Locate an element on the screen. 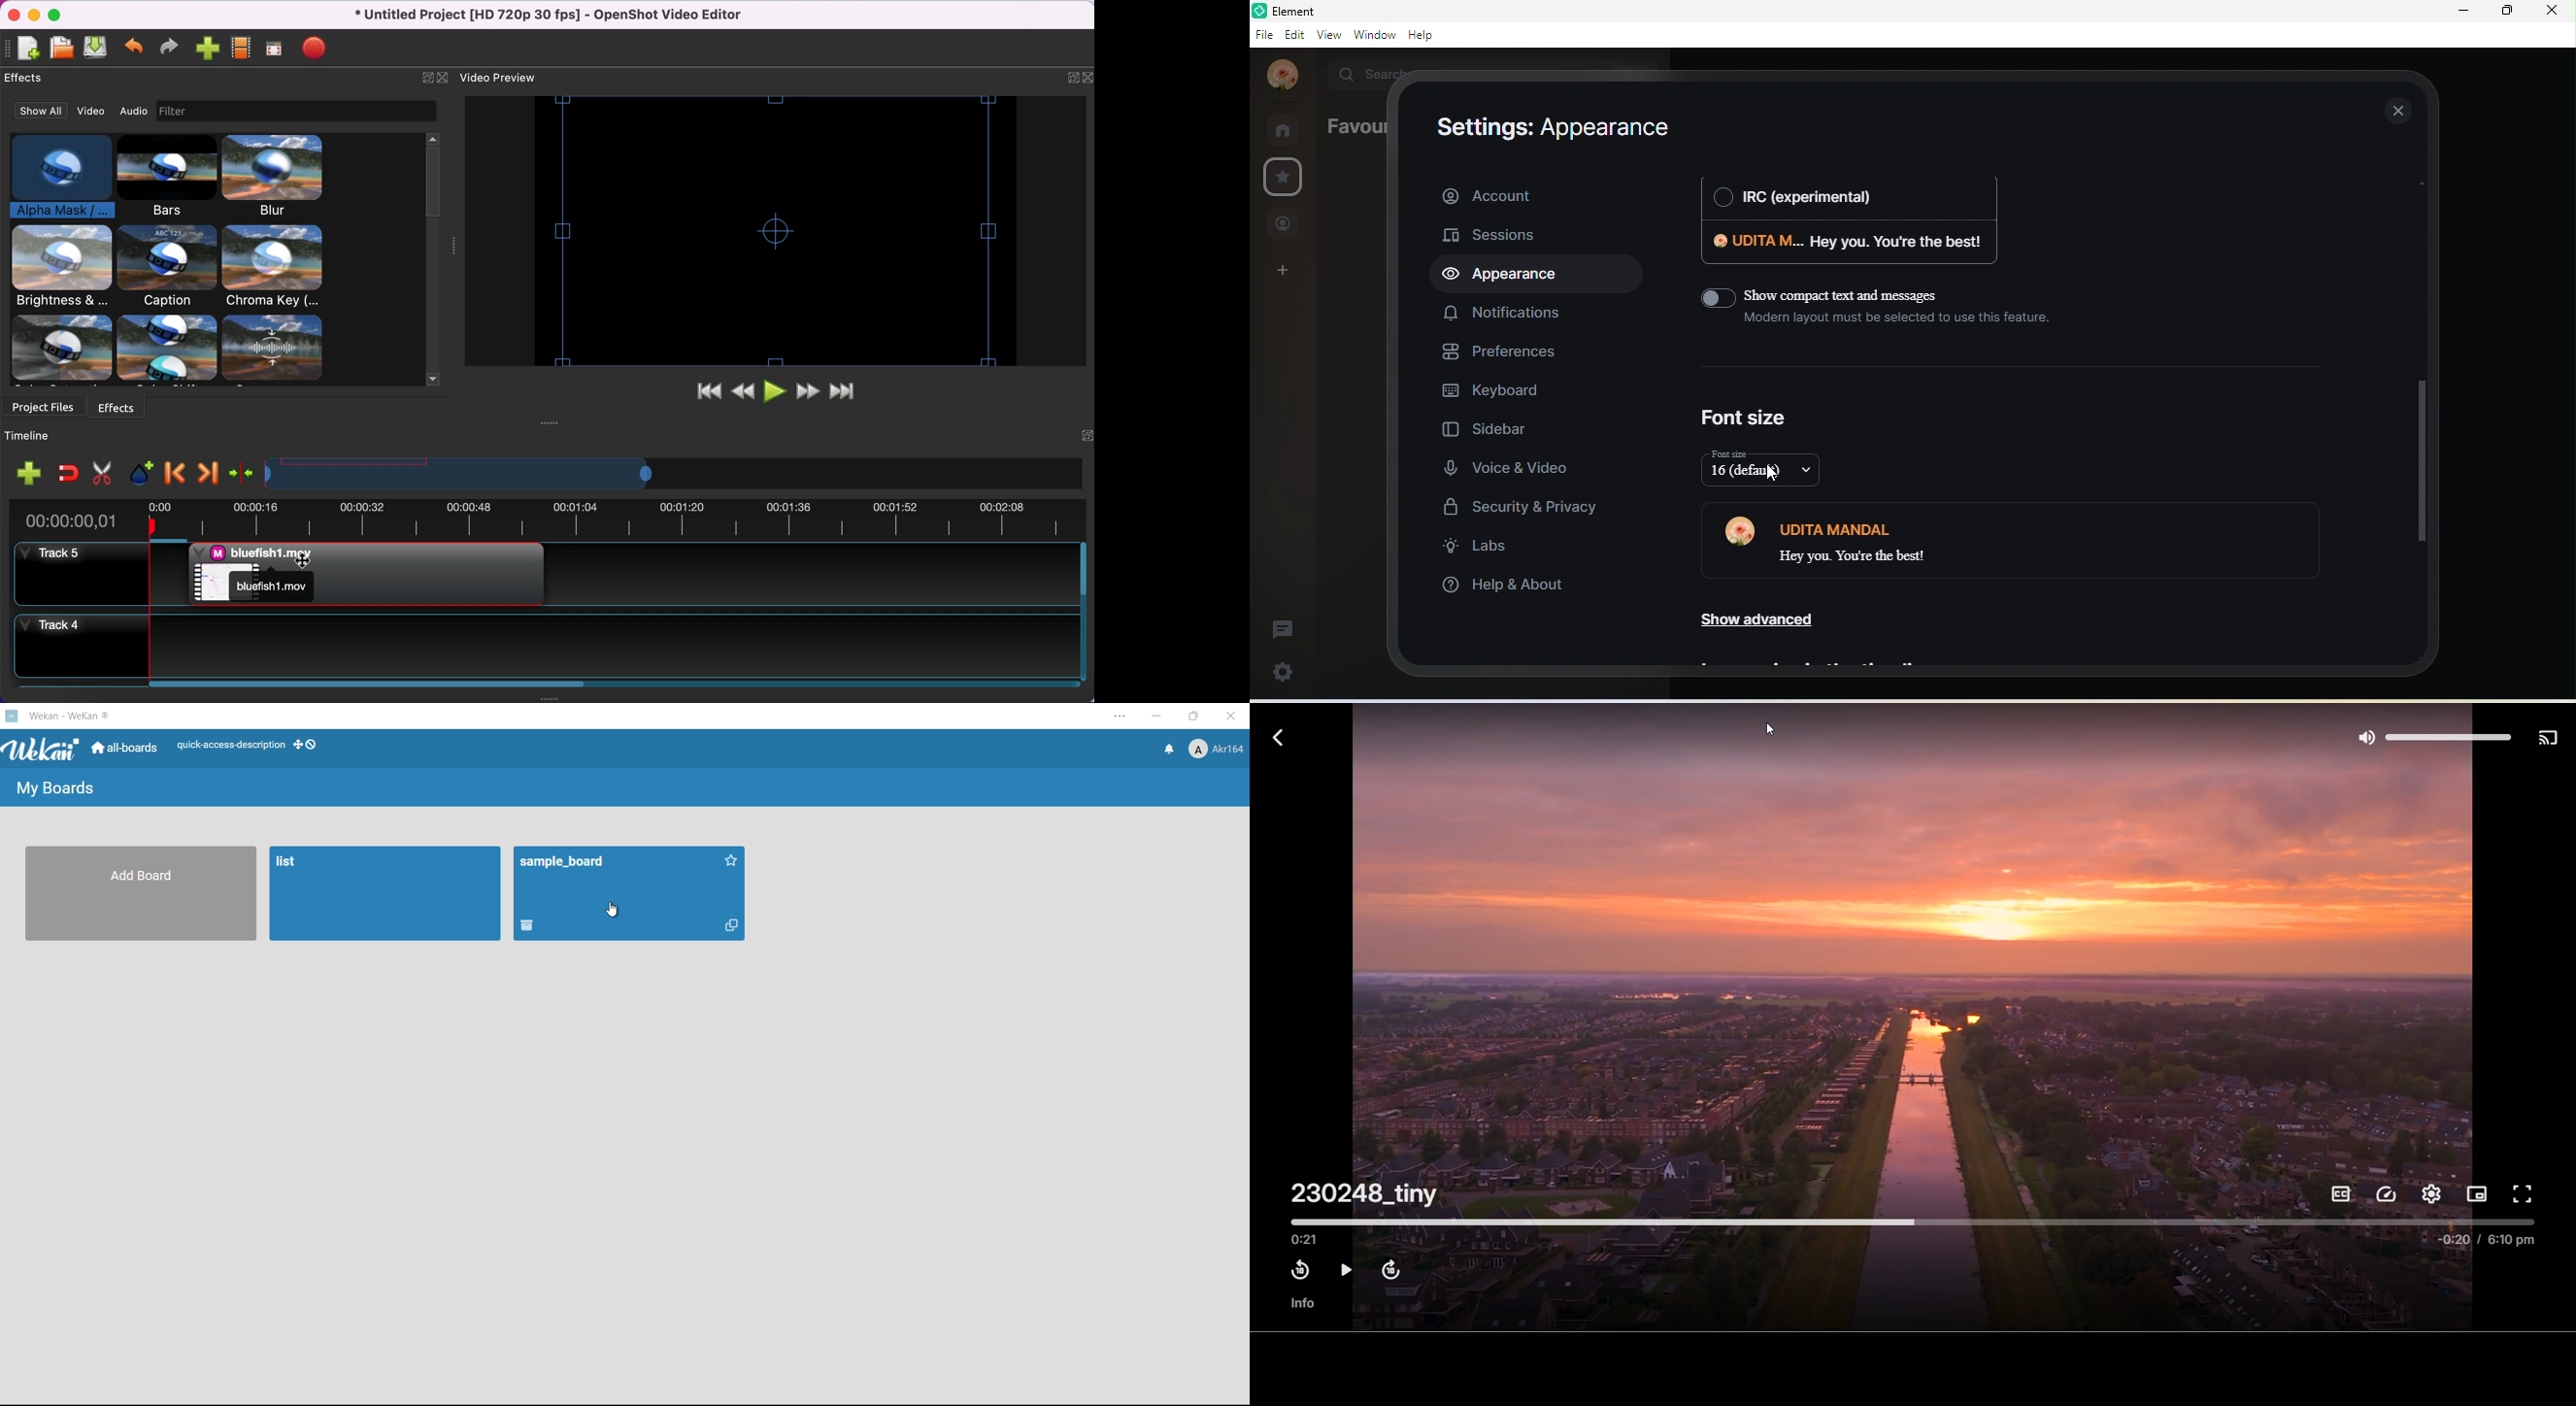  people is located at coordinates (1284, 223).